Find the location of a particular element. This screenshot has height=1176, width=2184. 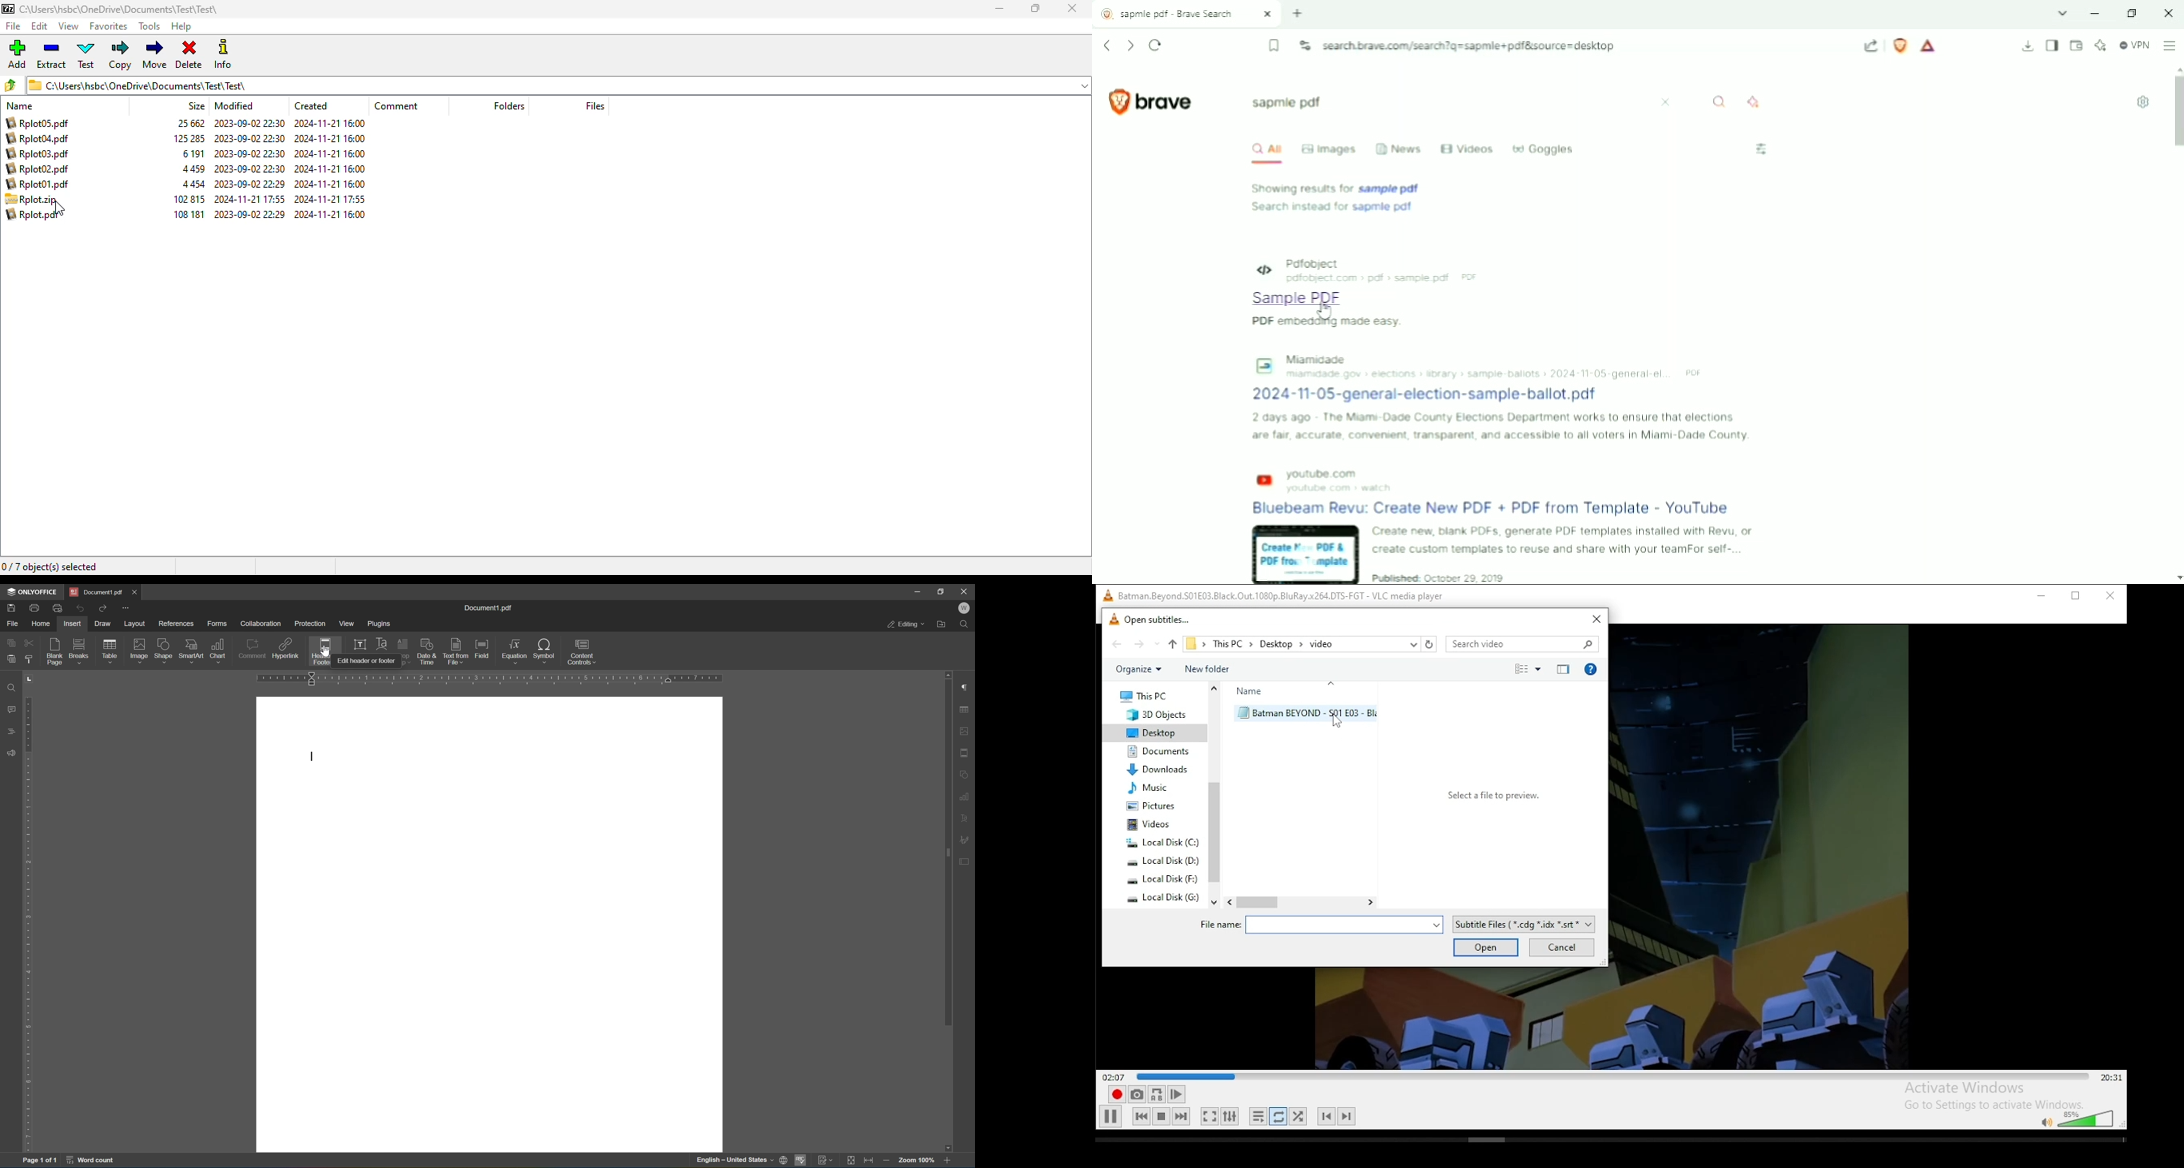

shape is located at coordinates (164, 651).